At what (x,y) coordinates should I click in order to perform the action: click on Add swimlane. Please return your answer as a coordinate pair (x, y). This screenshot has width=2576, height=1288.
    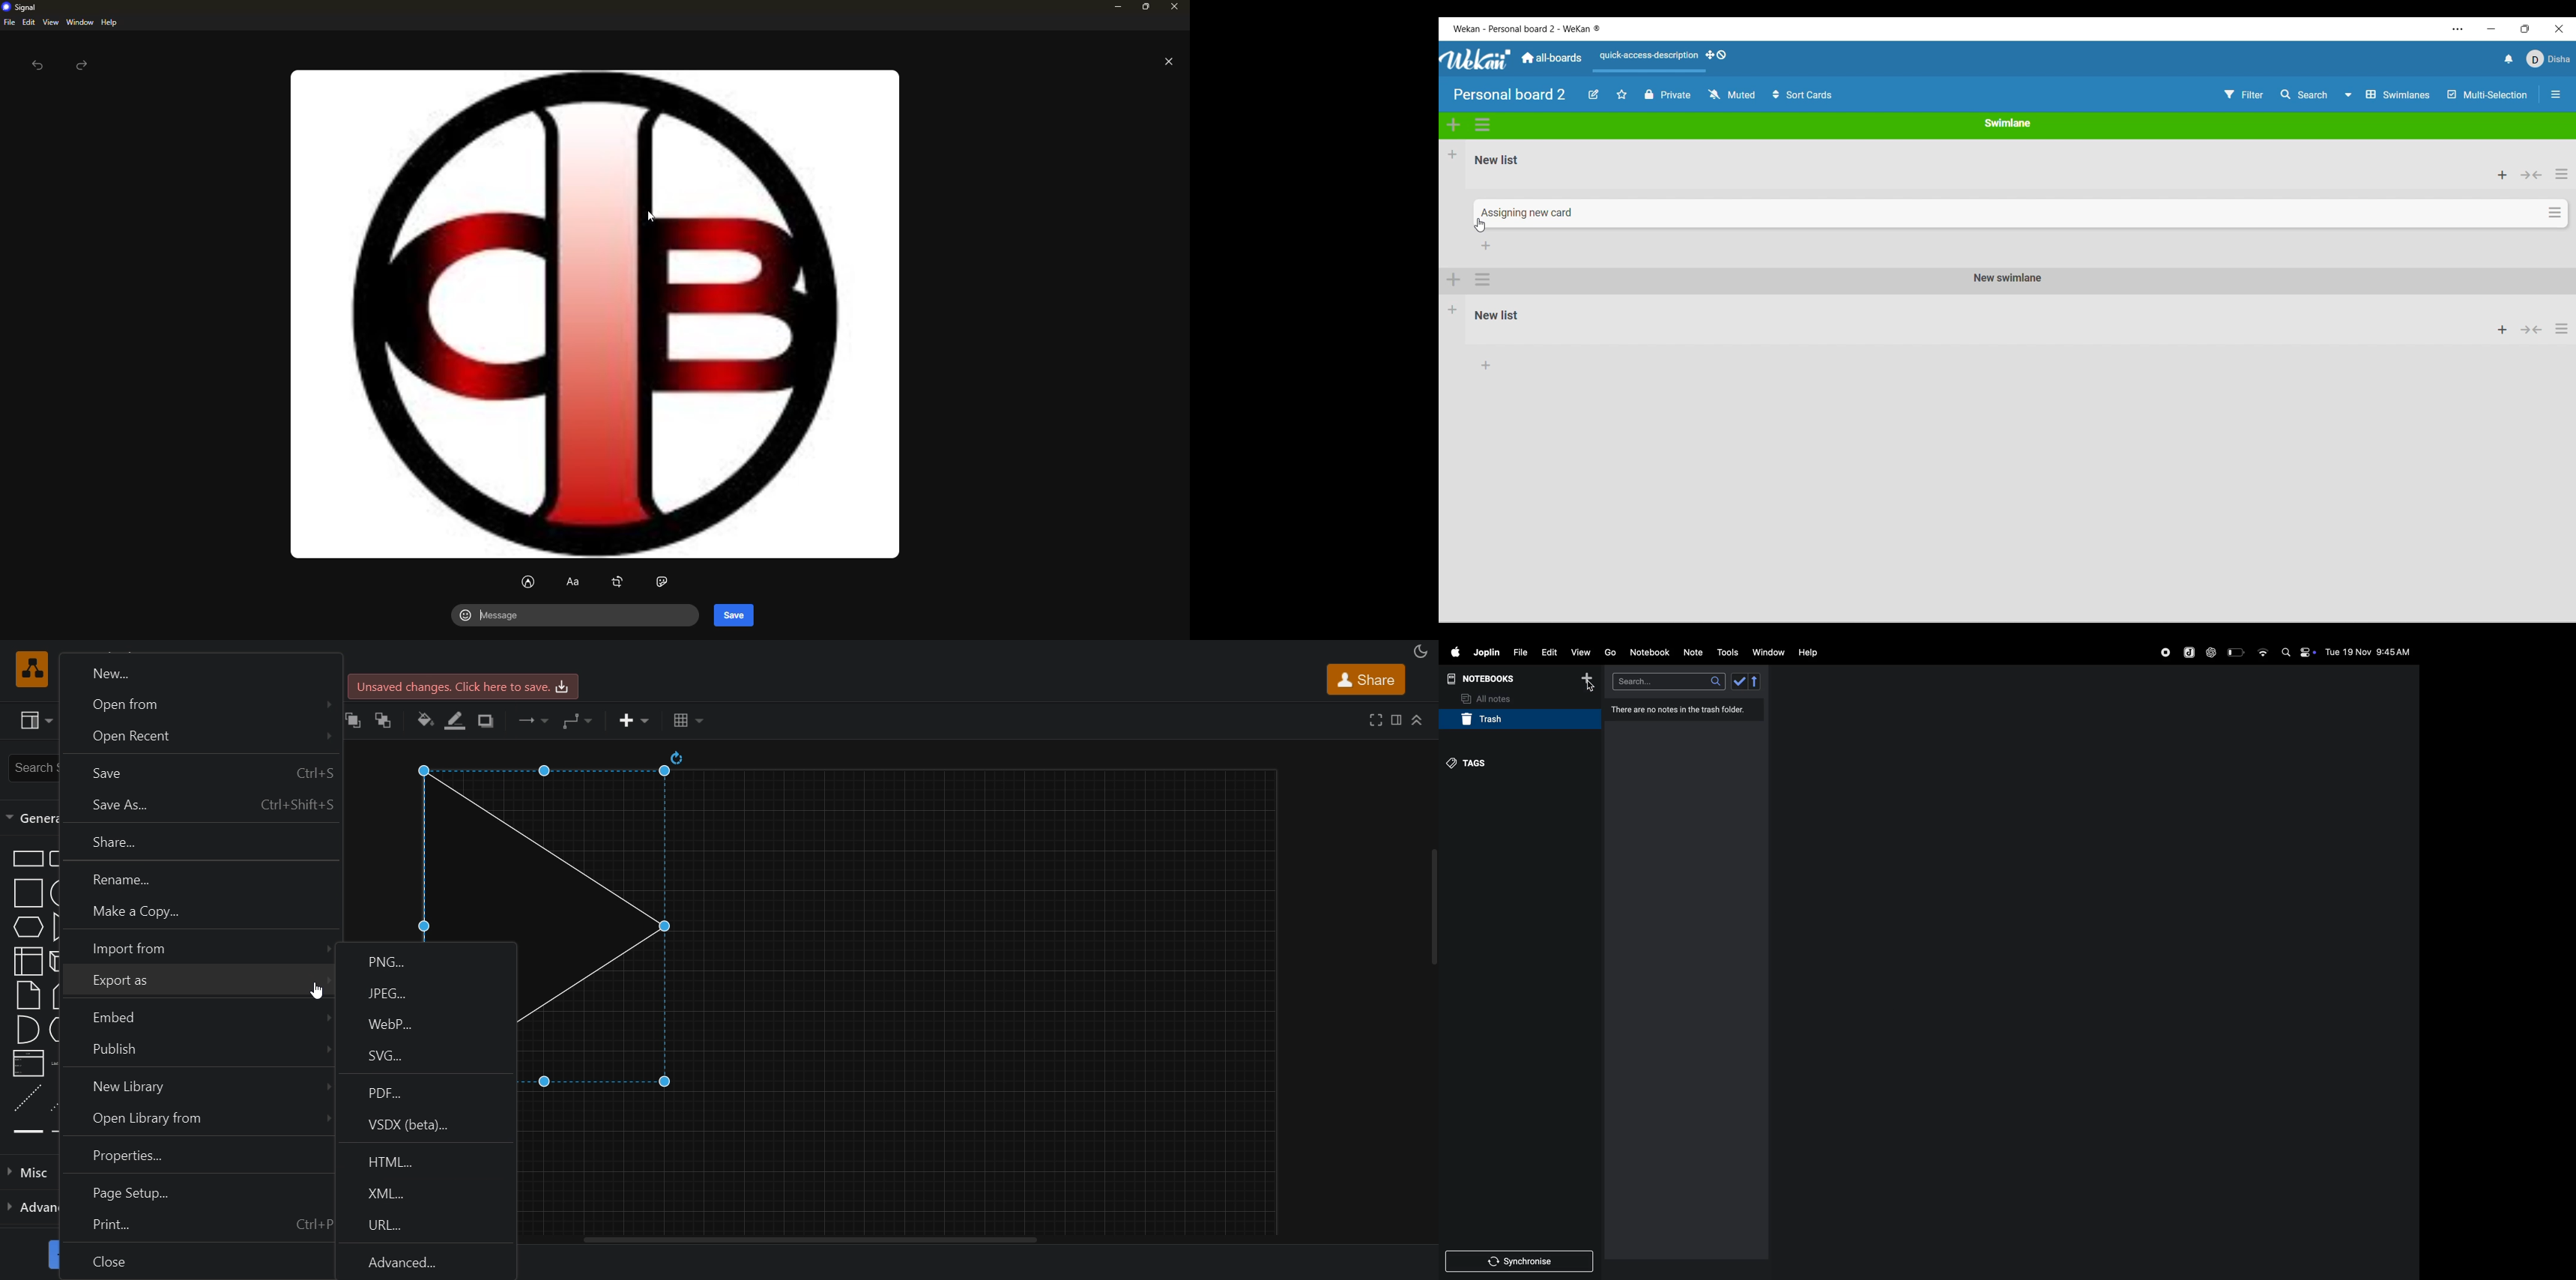
    Looking at the image, I should click on (1454, 124).